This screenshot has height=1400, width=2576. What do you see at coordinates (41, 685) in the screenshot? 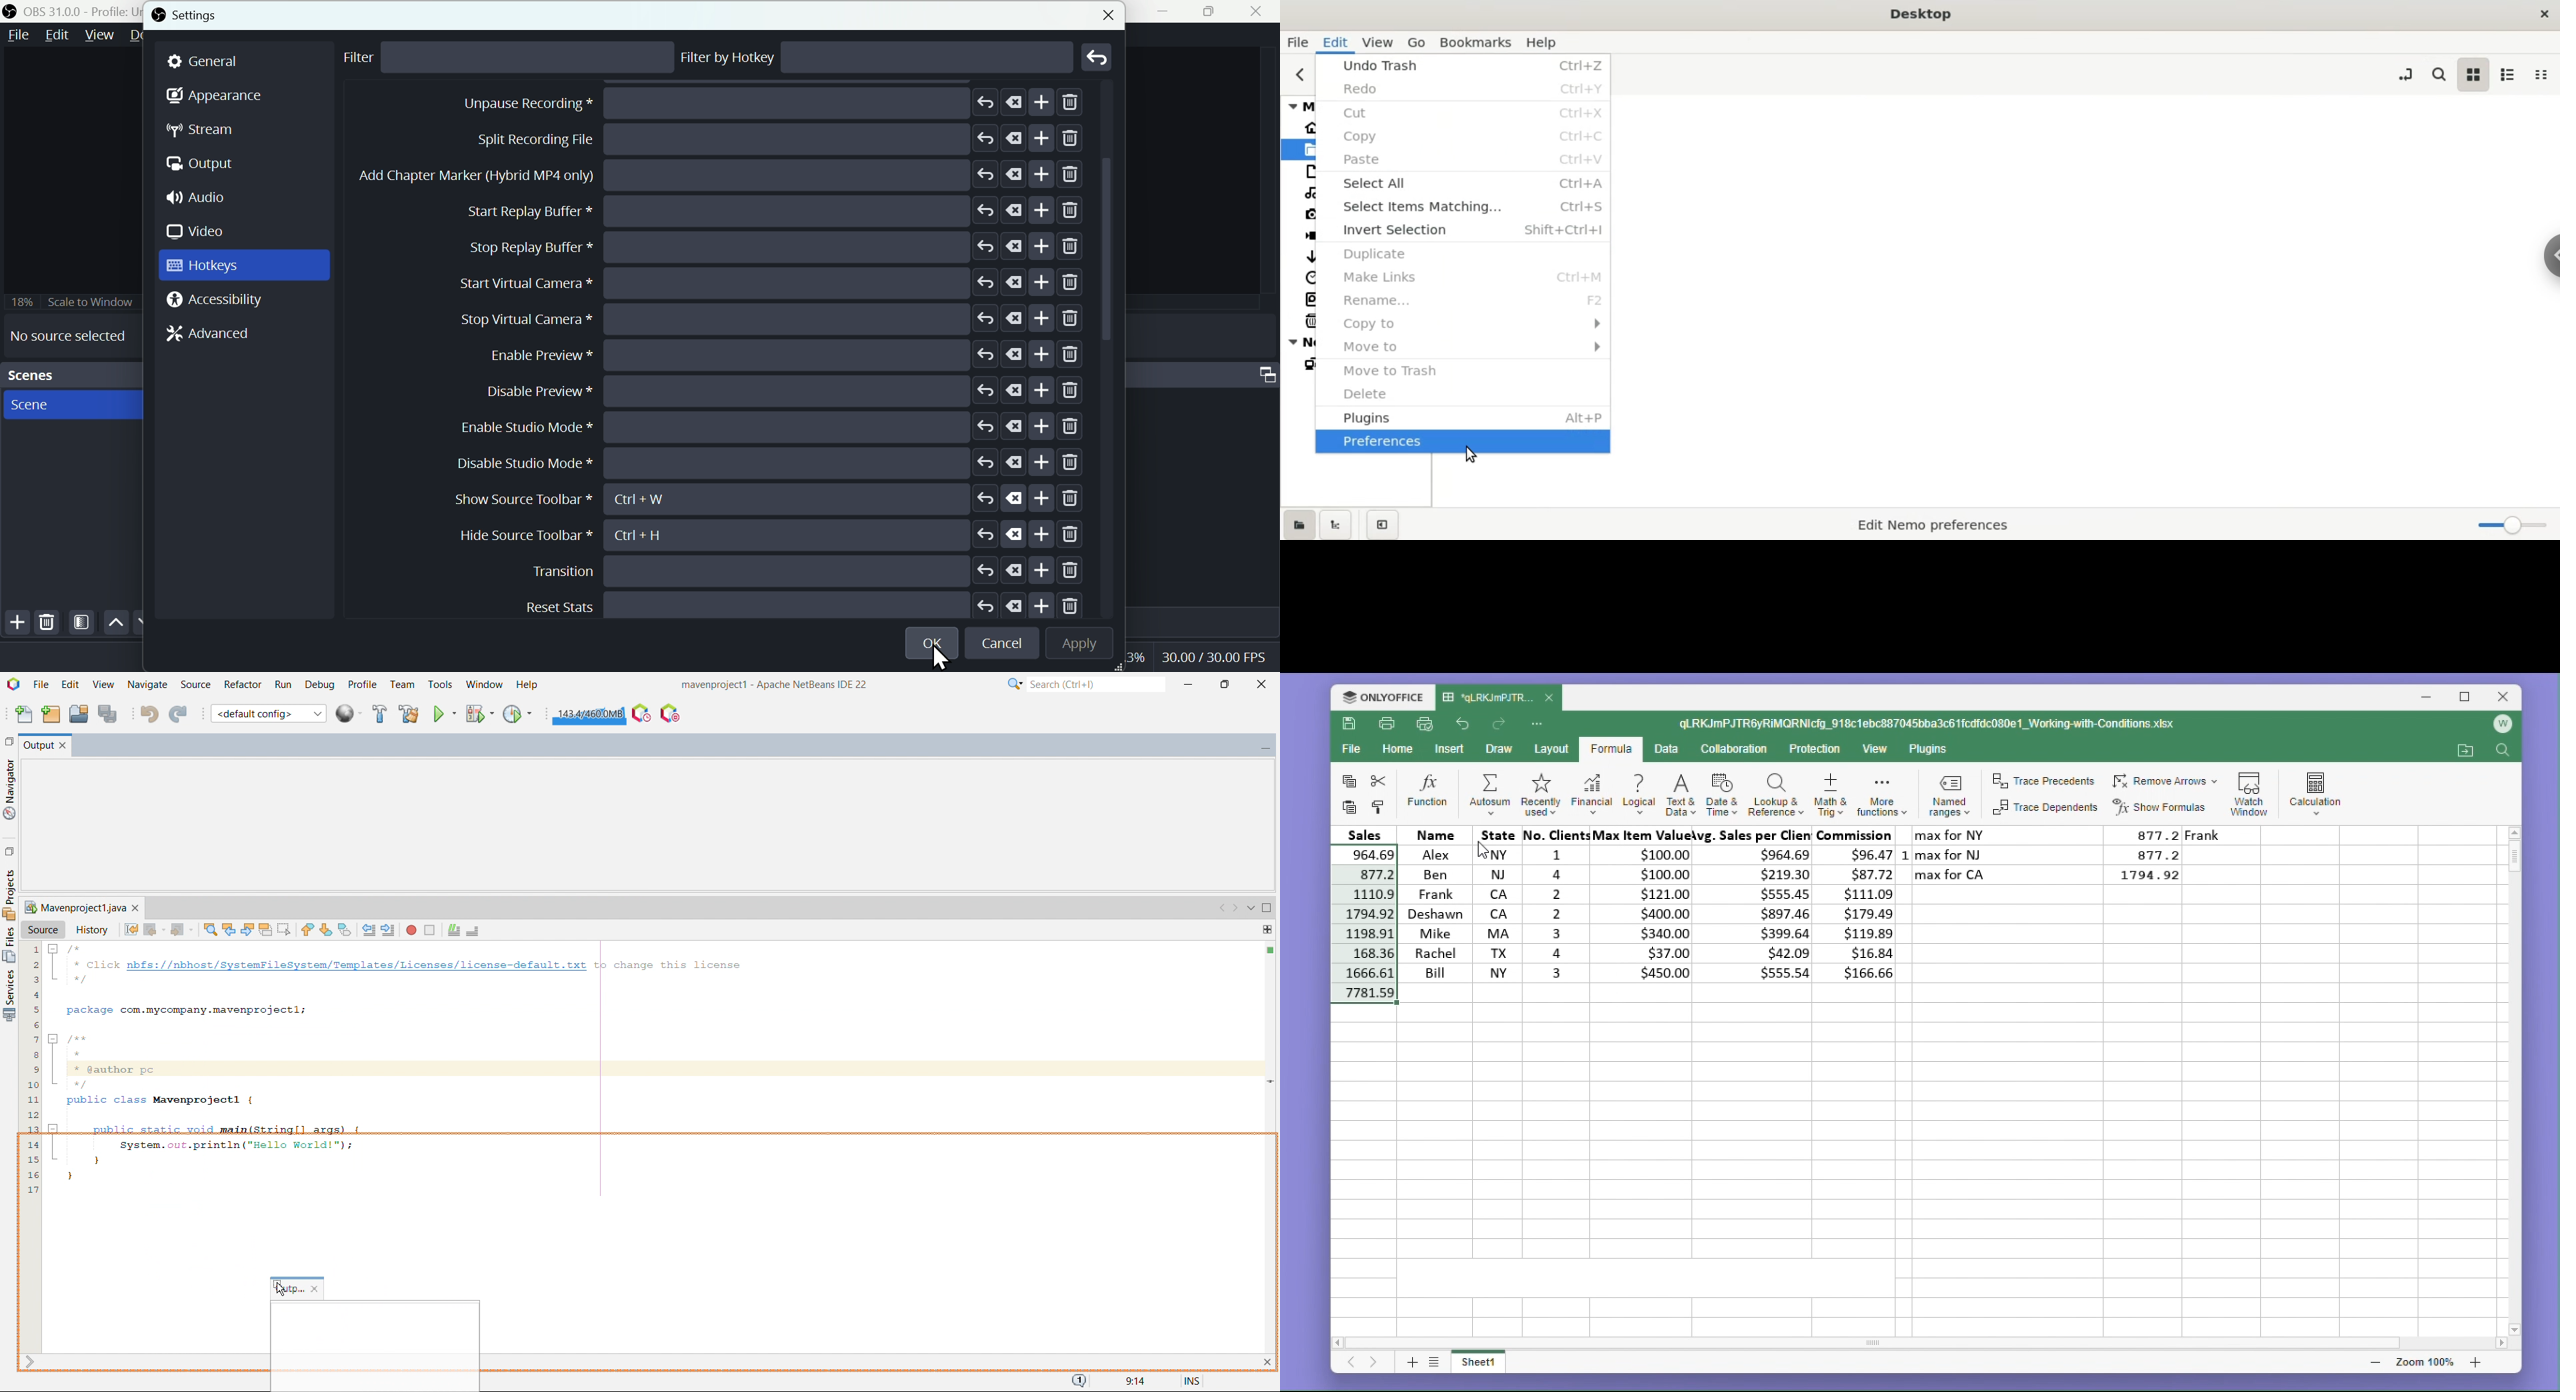
I see `file` at bounding box center [41, 685].